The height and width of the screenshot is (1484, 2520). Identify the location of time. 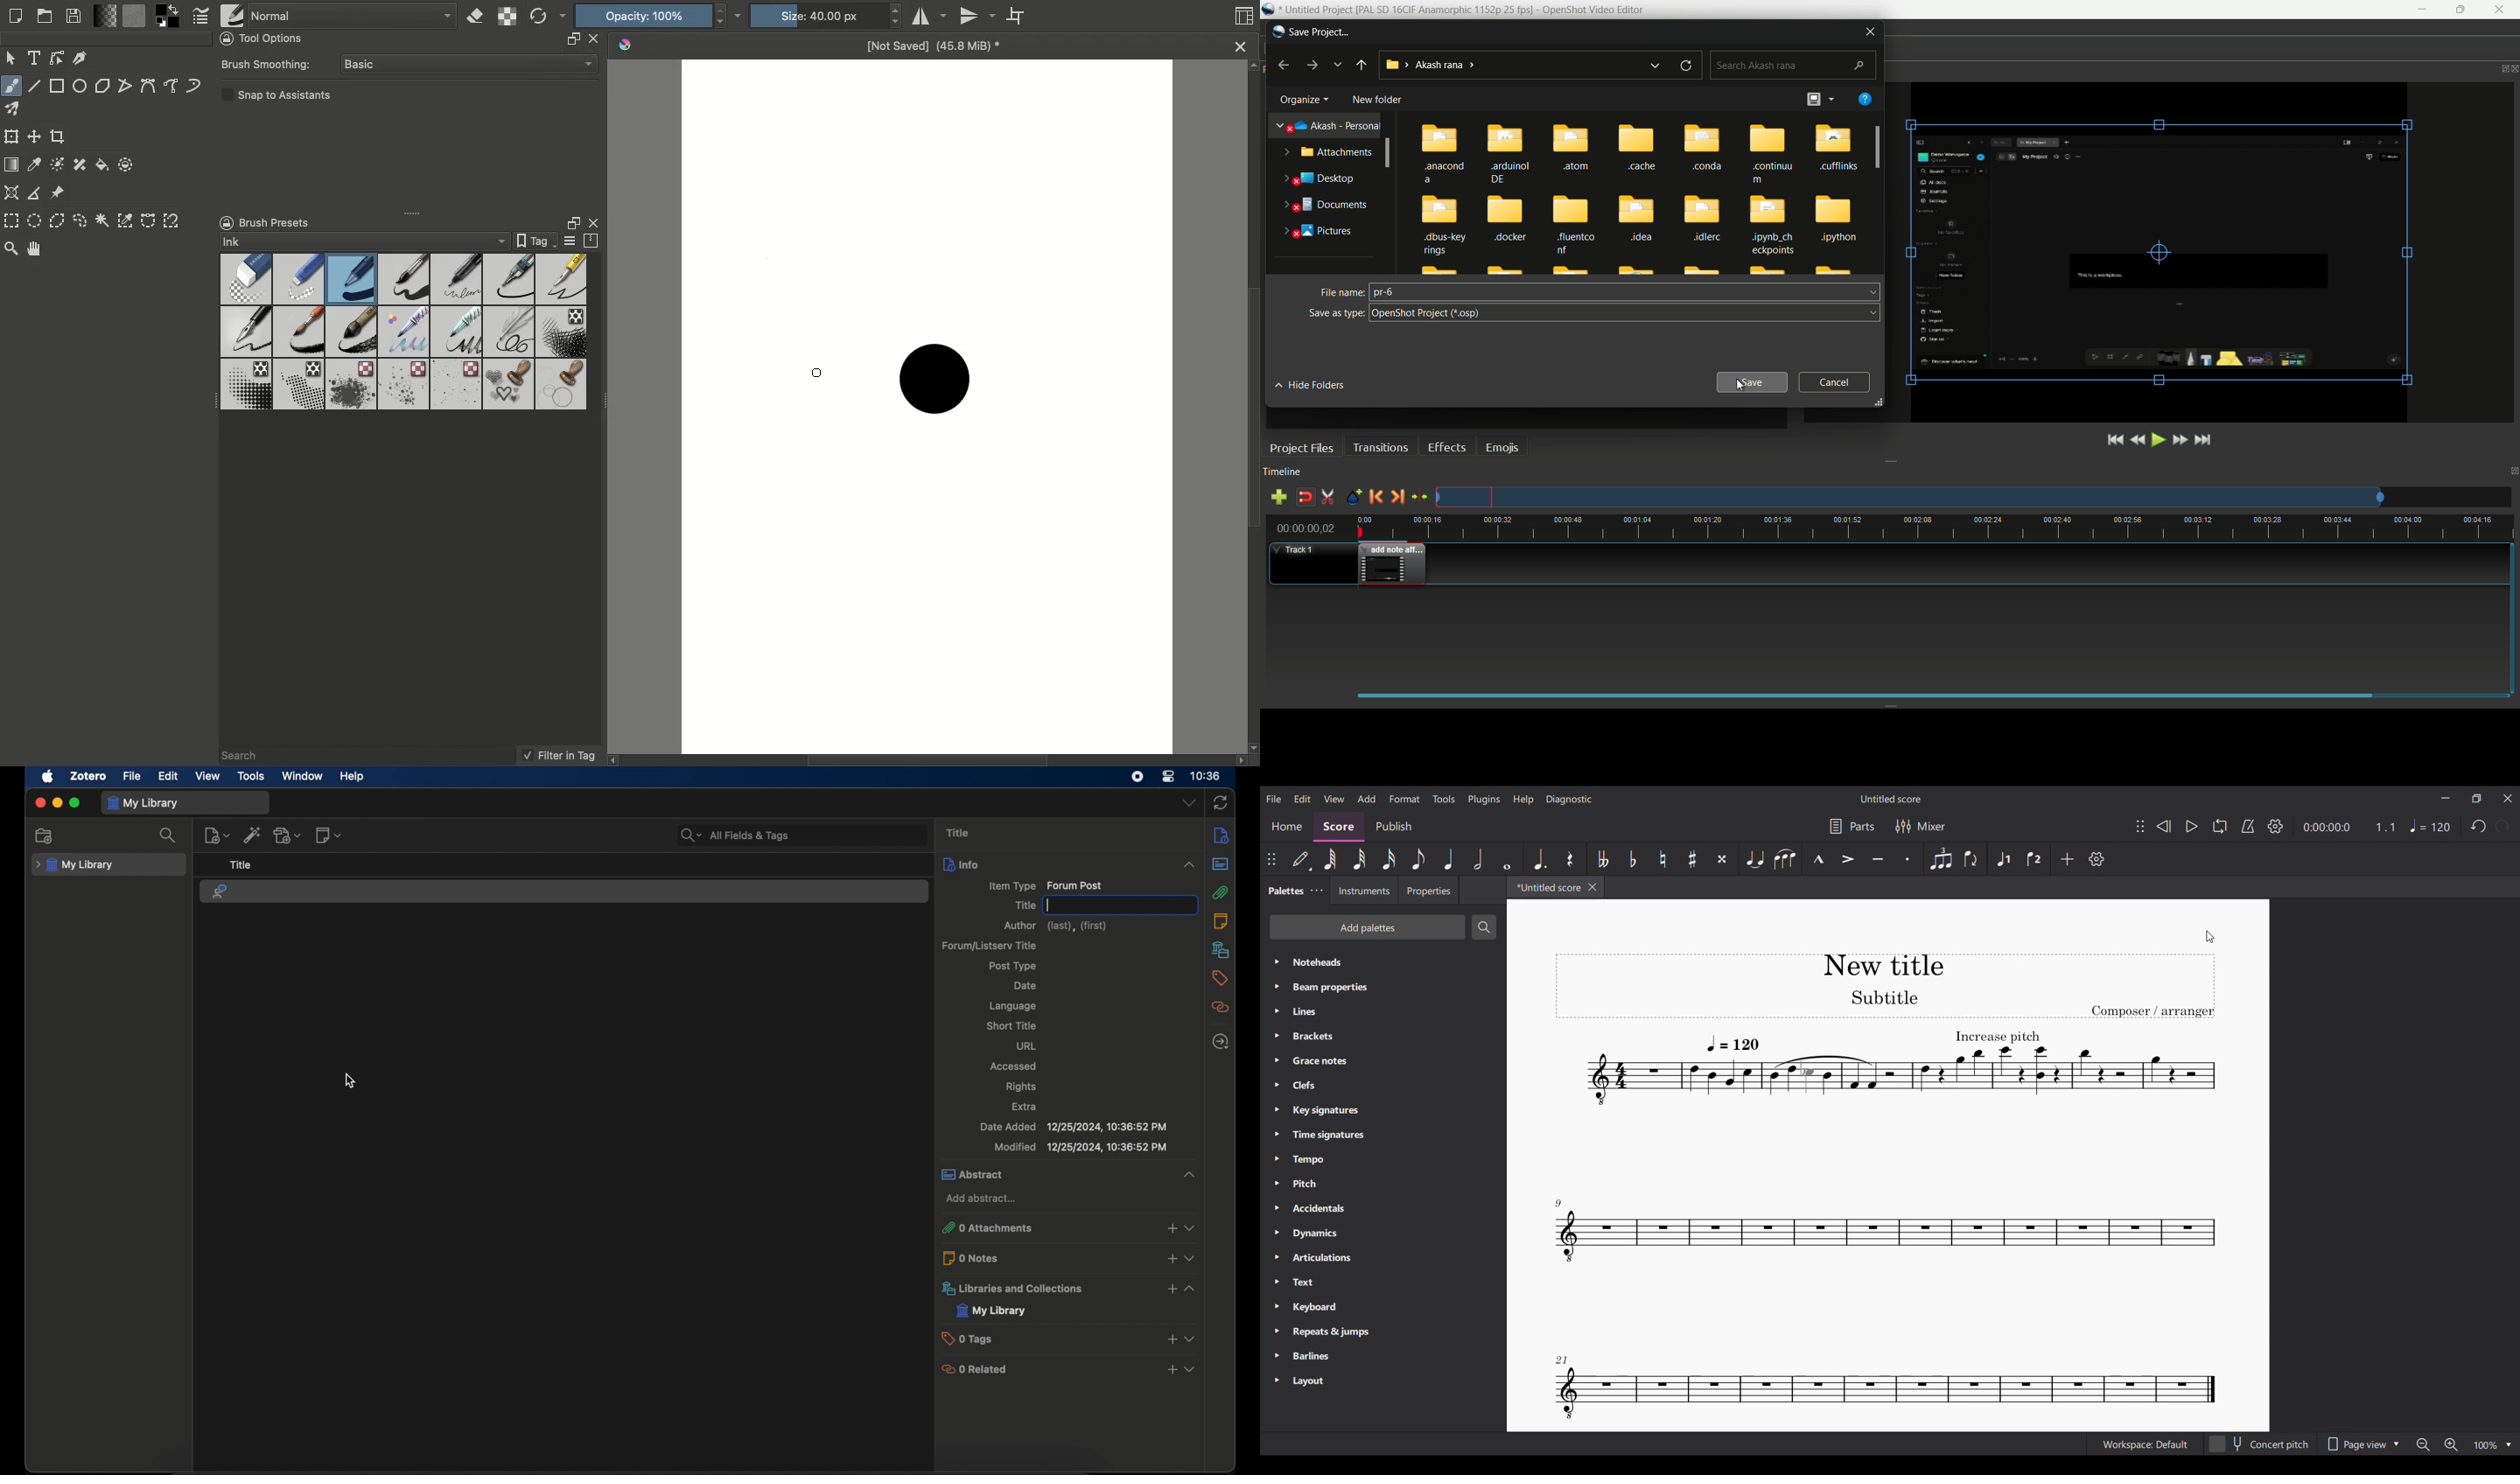
(1205, 775).